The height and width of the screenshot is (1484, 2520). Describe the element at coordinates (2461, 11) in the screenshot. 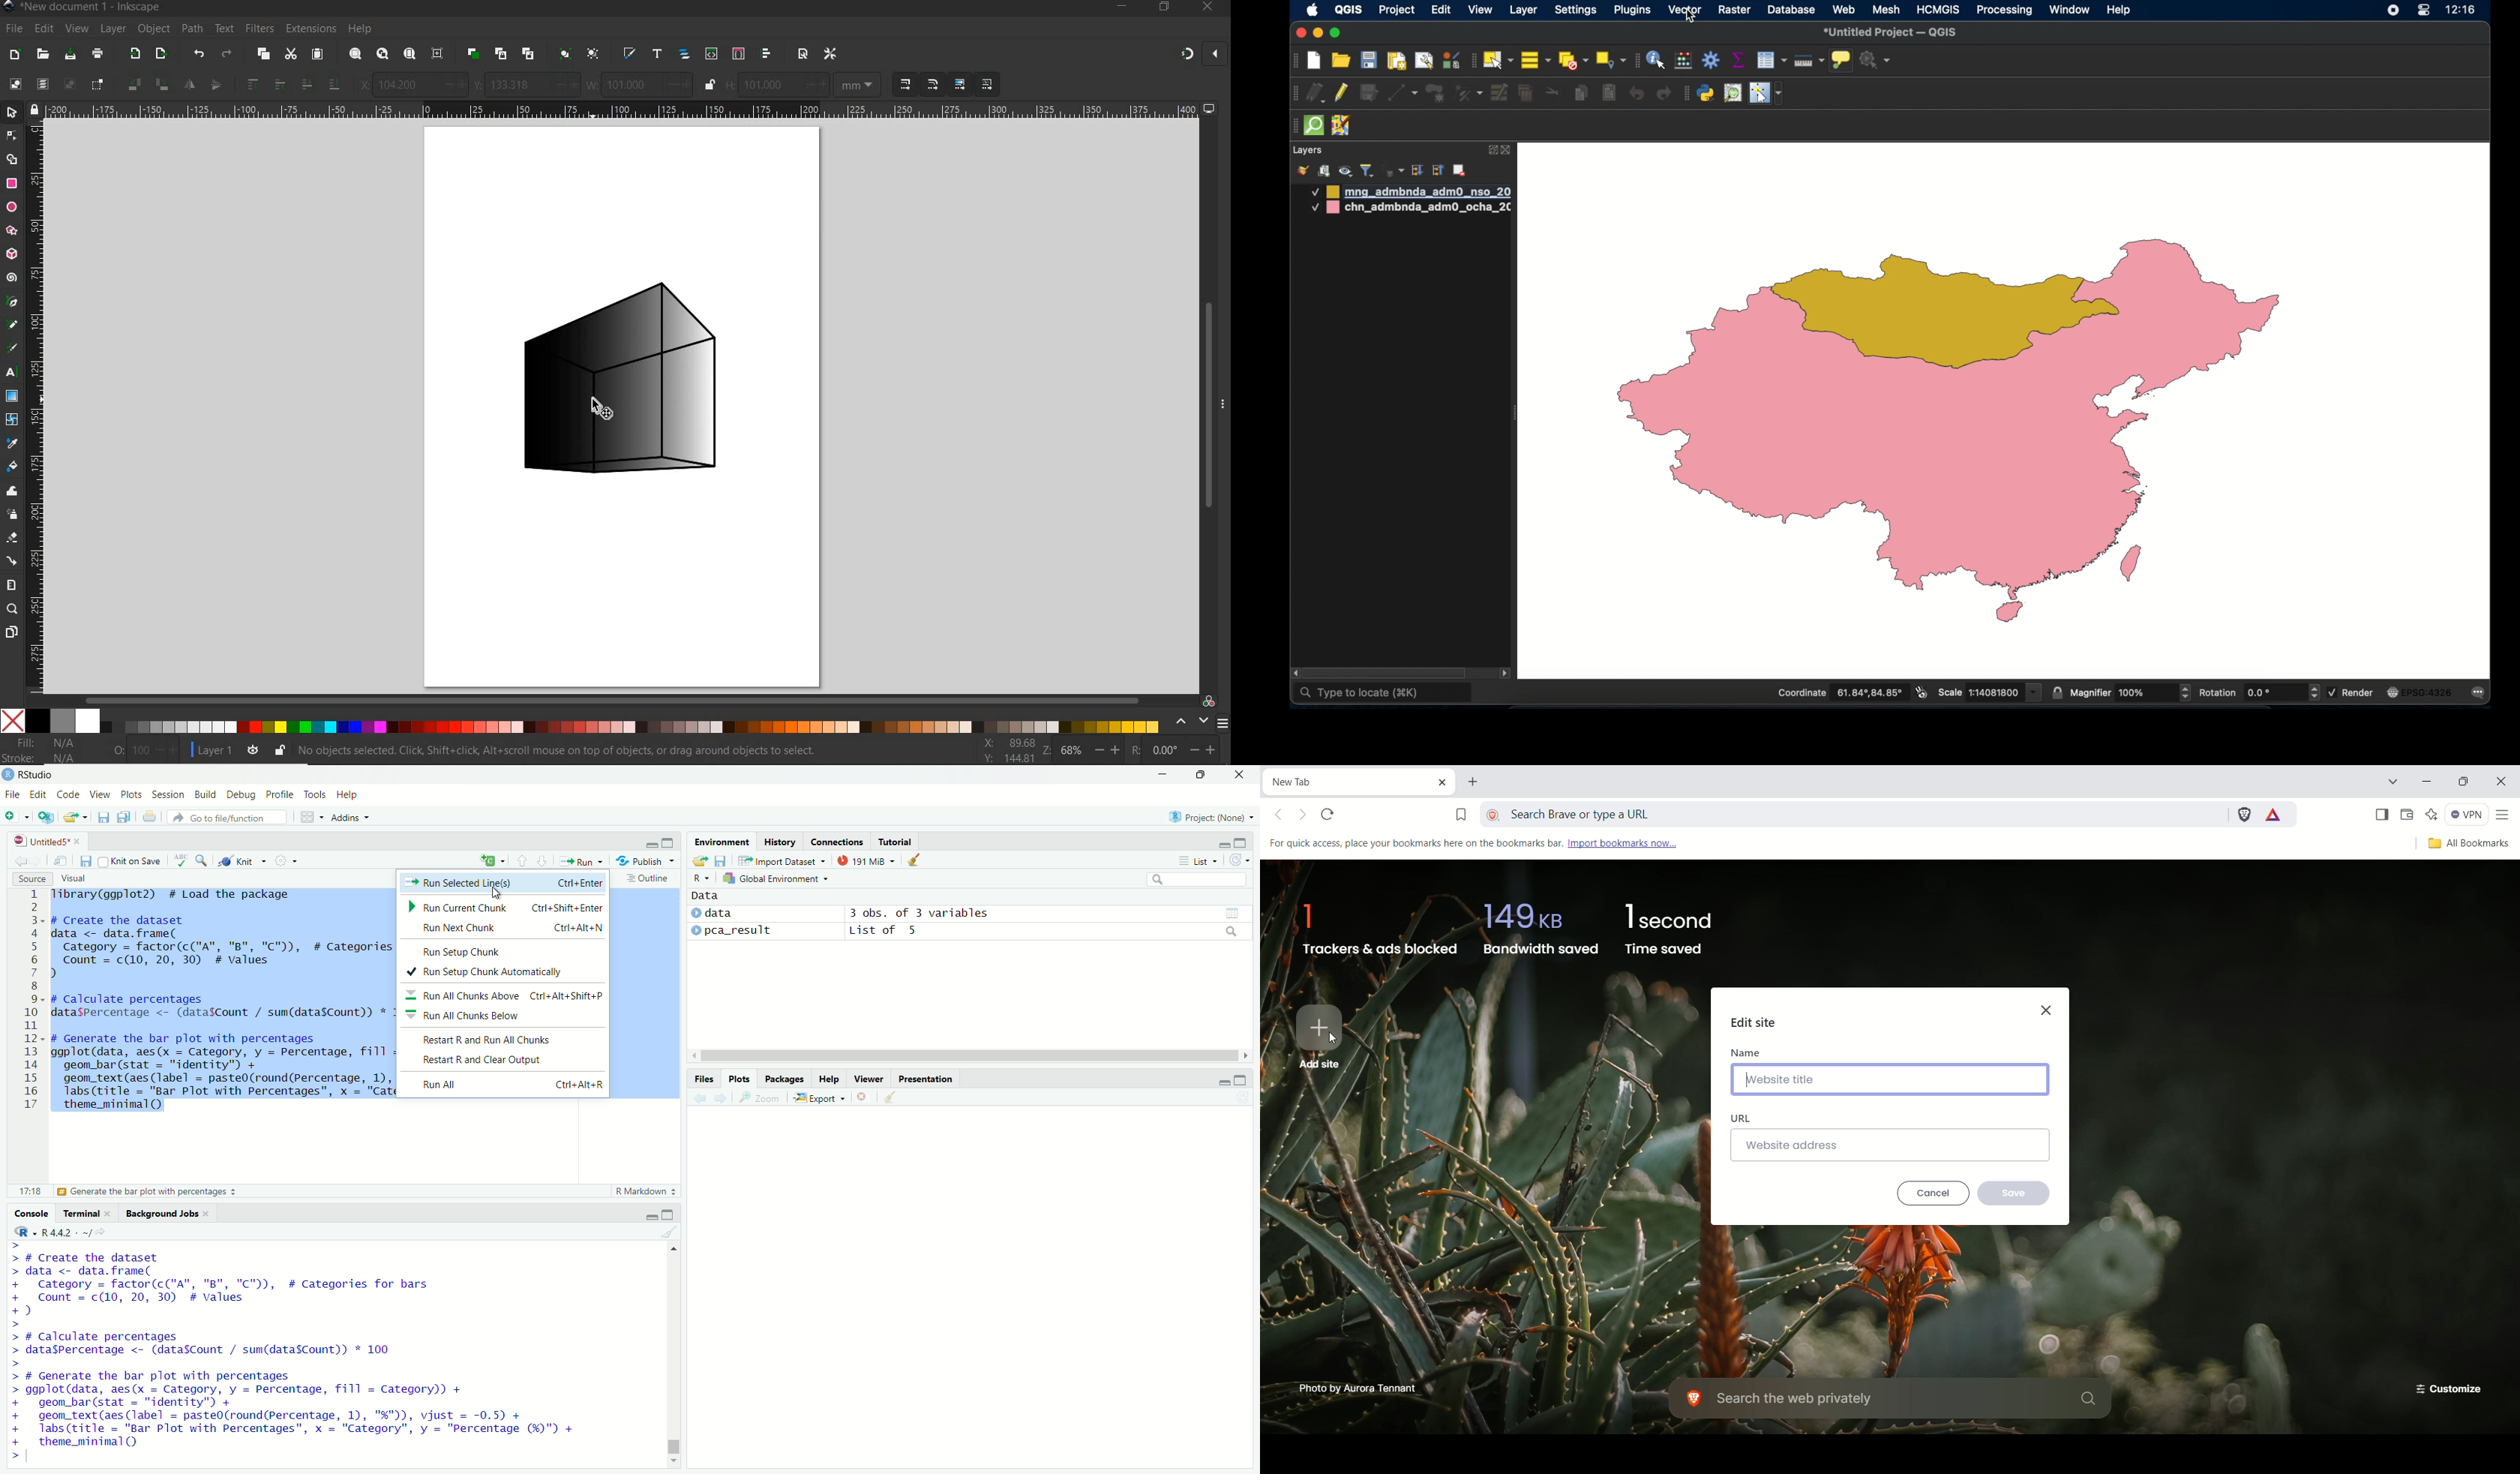

I see `time` at that location.